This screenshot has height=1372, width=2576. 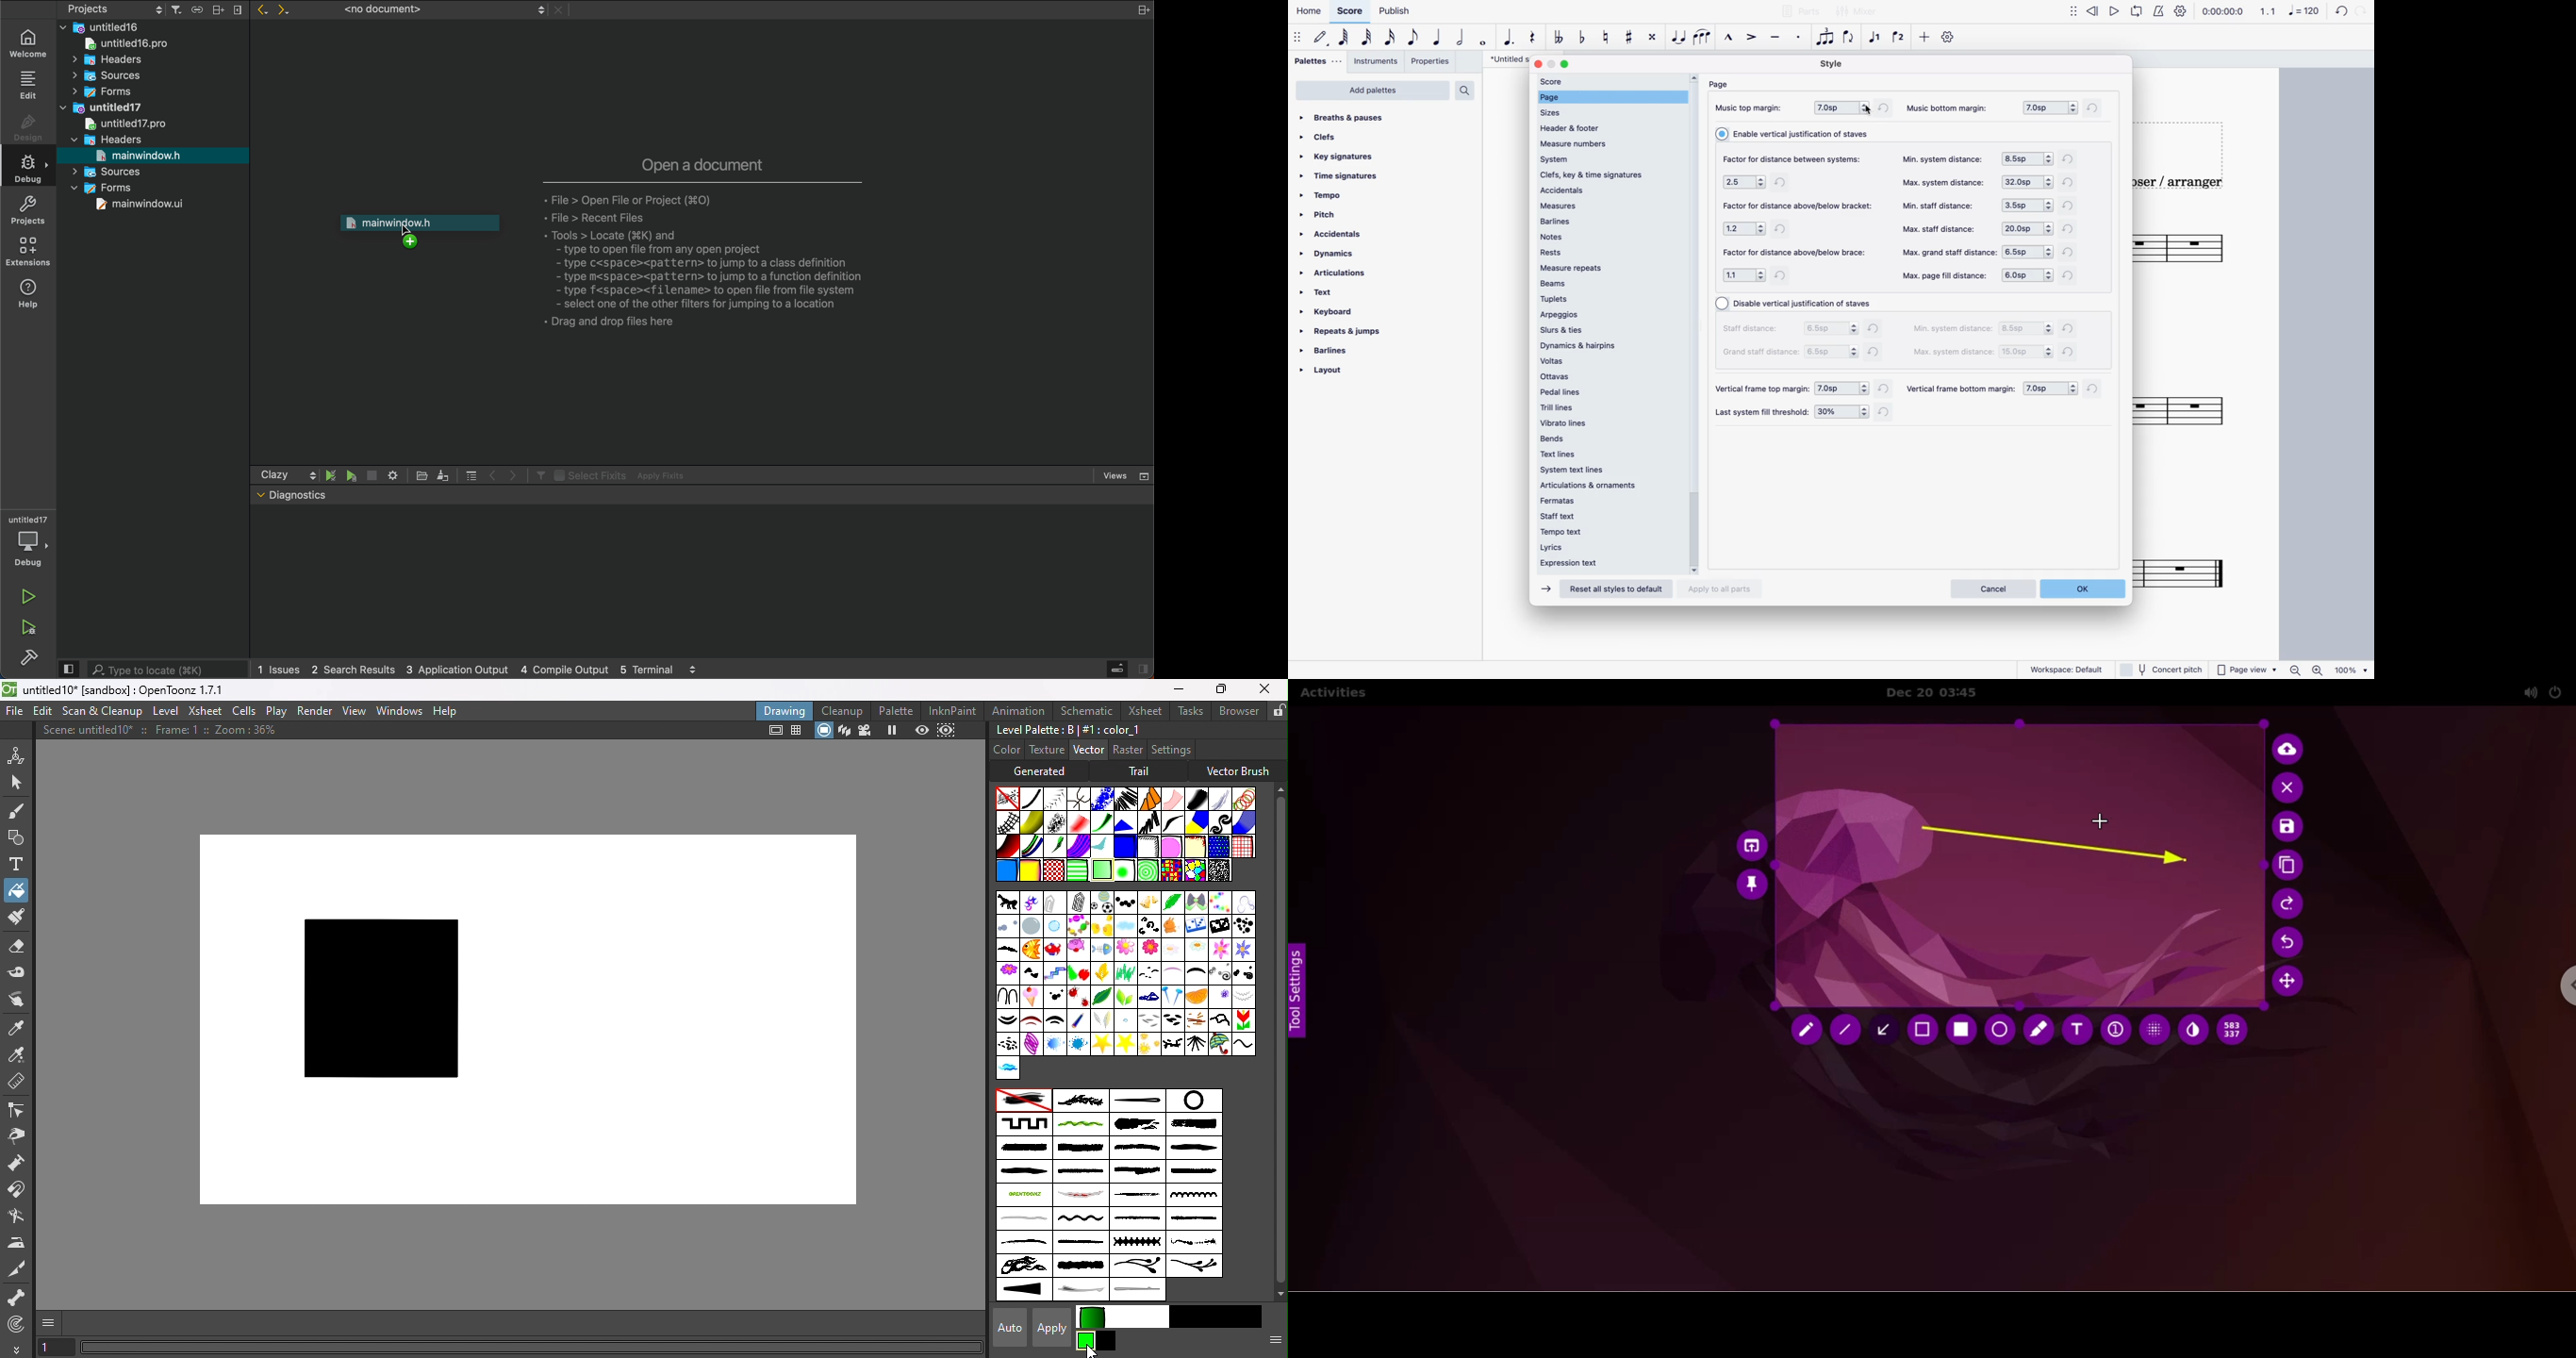 What do you see at coordinates (1466, 91) in the screenshot?
I see `search` at bounding box center [1466, 91].